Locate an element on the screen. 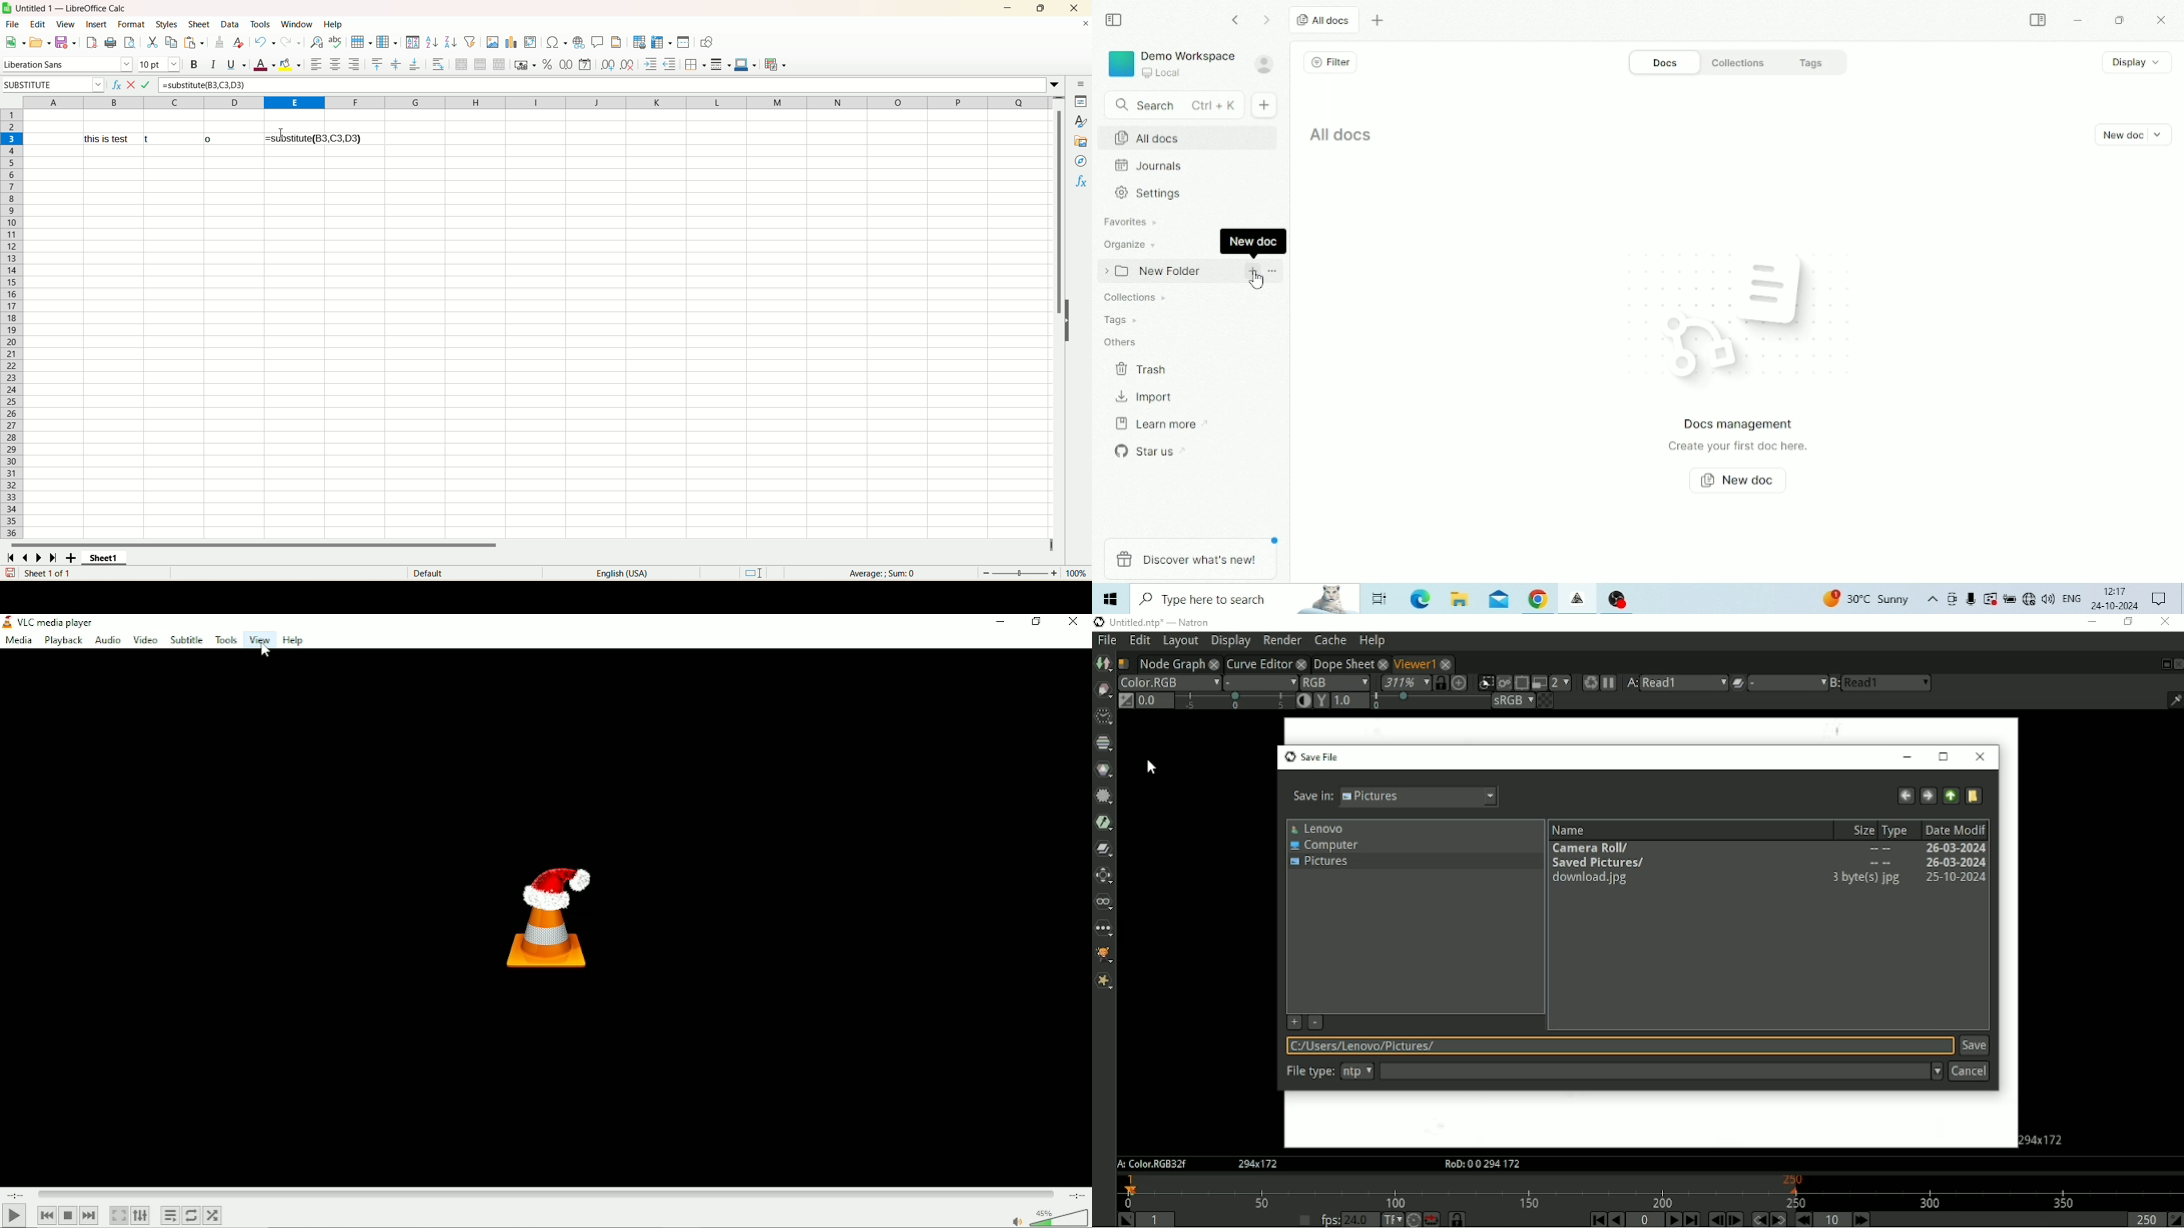 This screenshot has width=2184, height=1232. navigator is located at coordinates (1080, 162).